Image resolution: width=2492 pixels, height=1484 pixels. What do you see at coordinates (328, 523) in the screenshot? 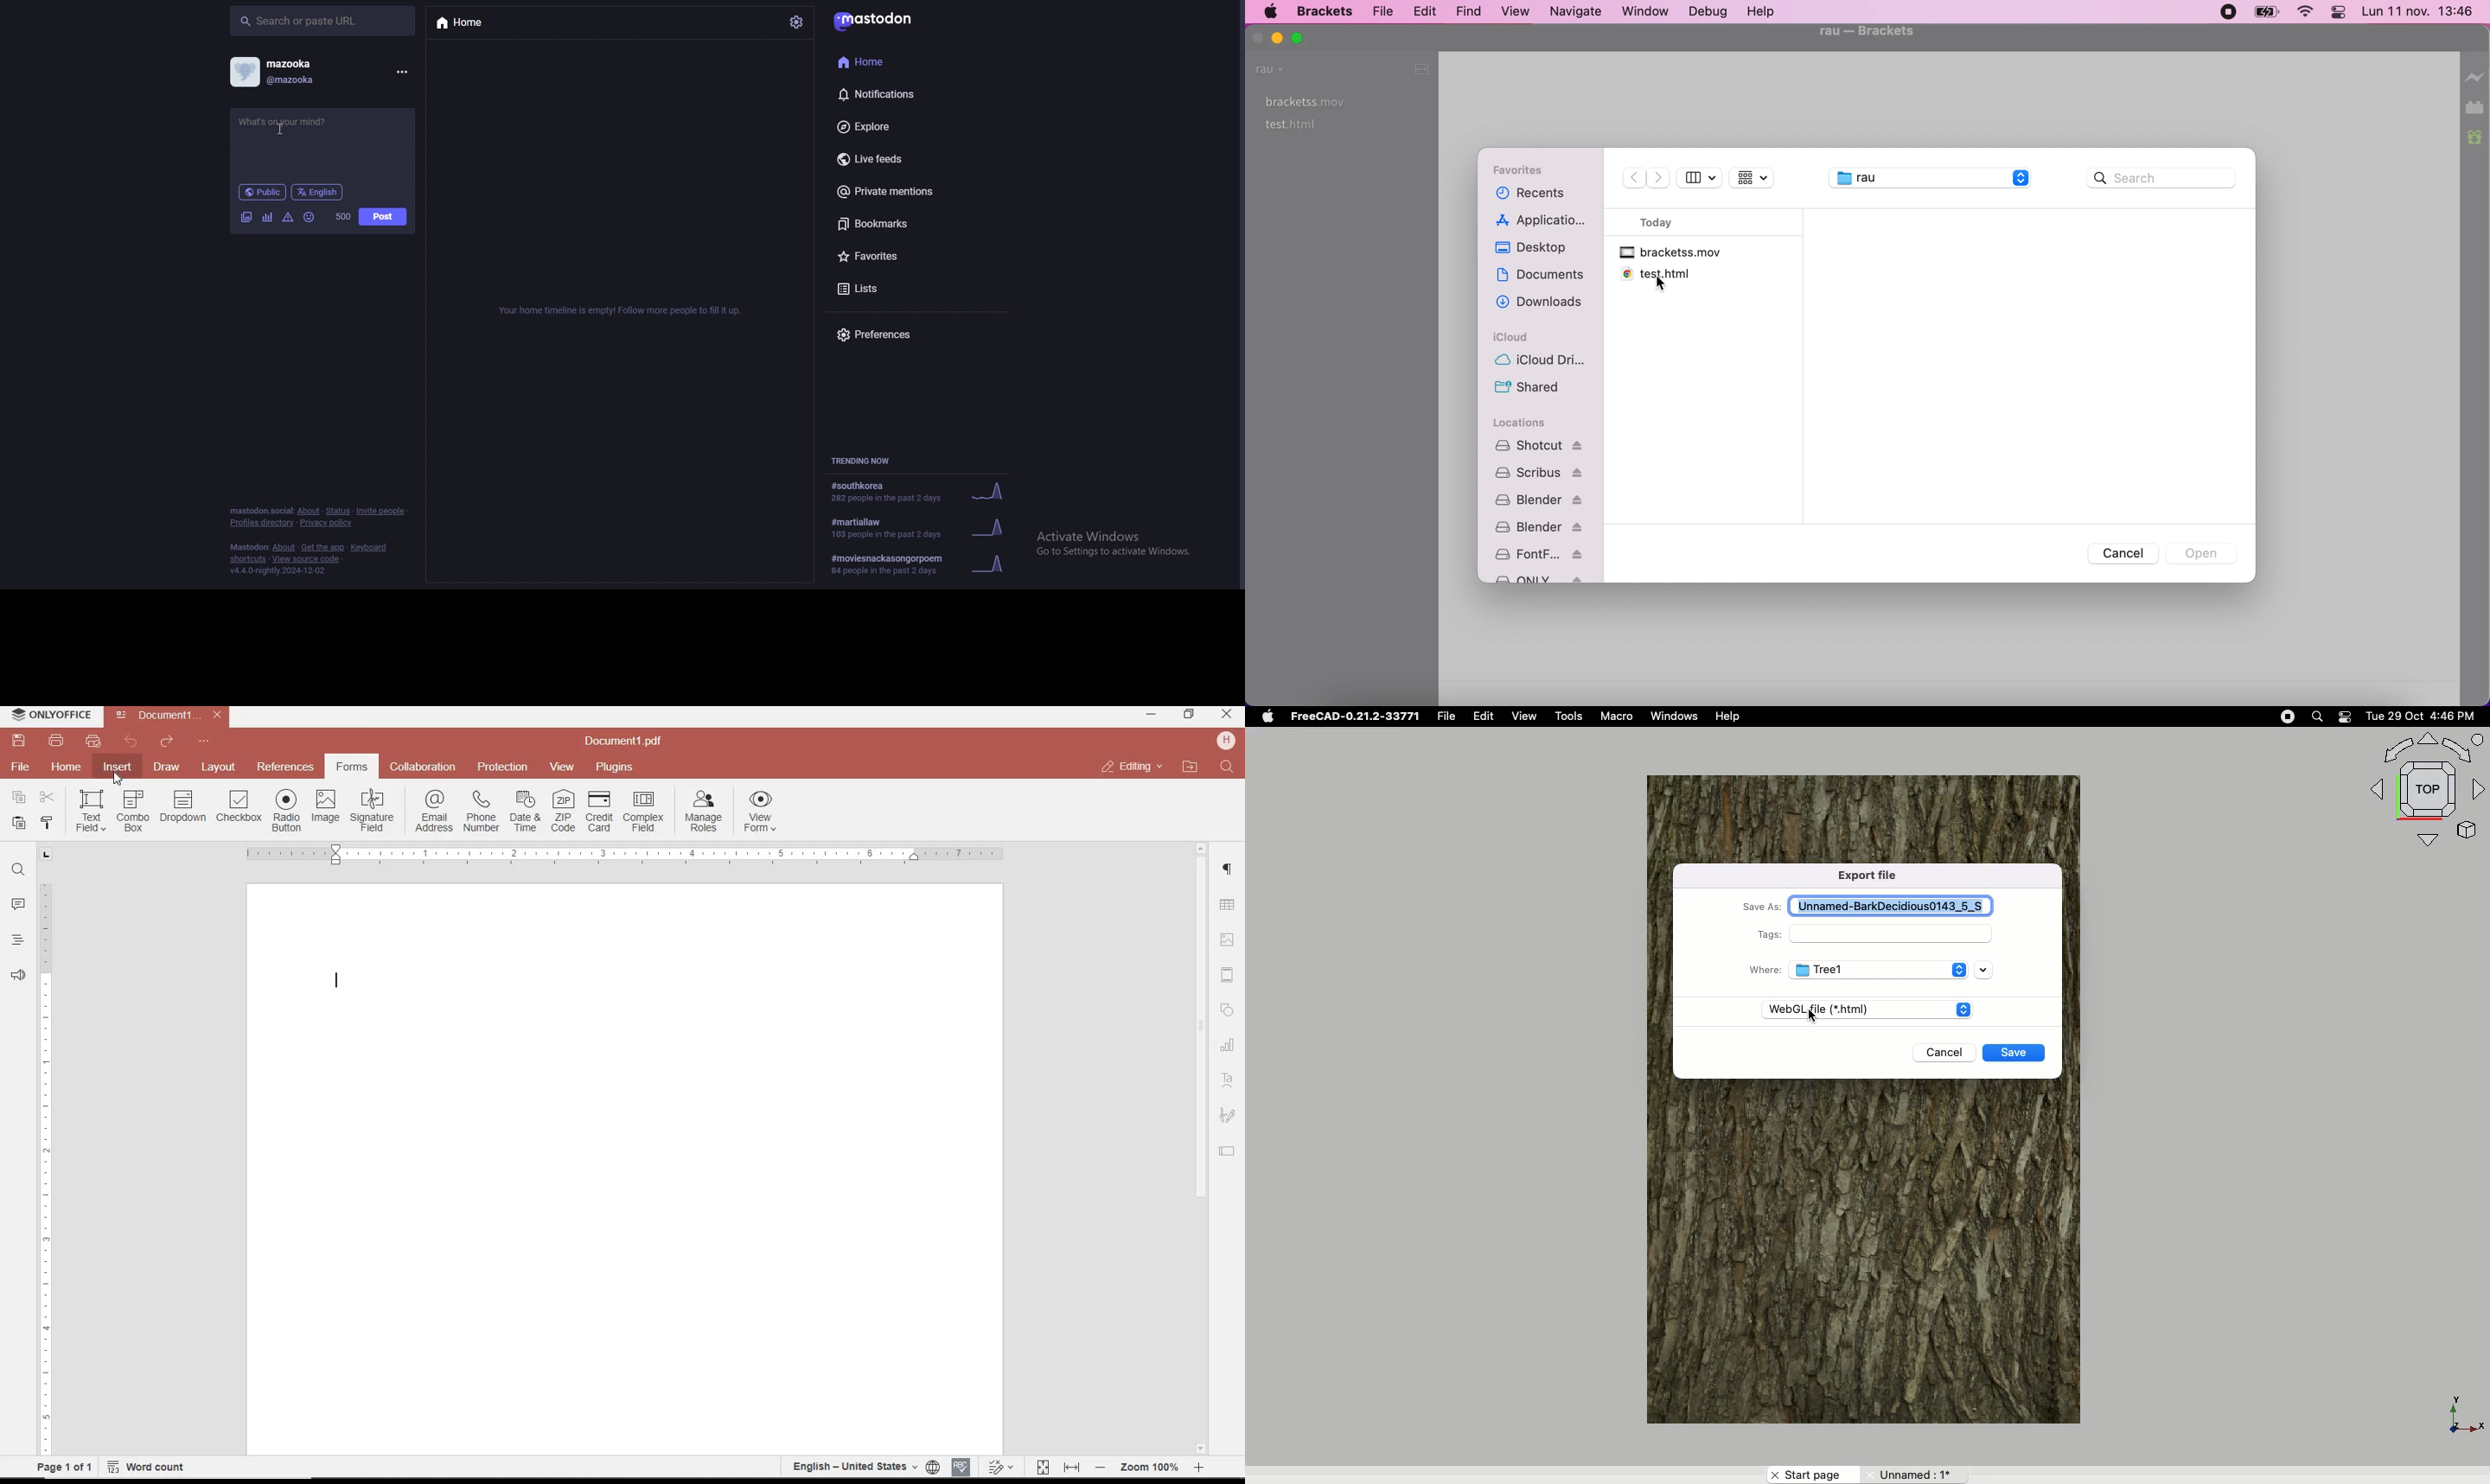
I see `privacy policy` at bounding box center [328, 523].